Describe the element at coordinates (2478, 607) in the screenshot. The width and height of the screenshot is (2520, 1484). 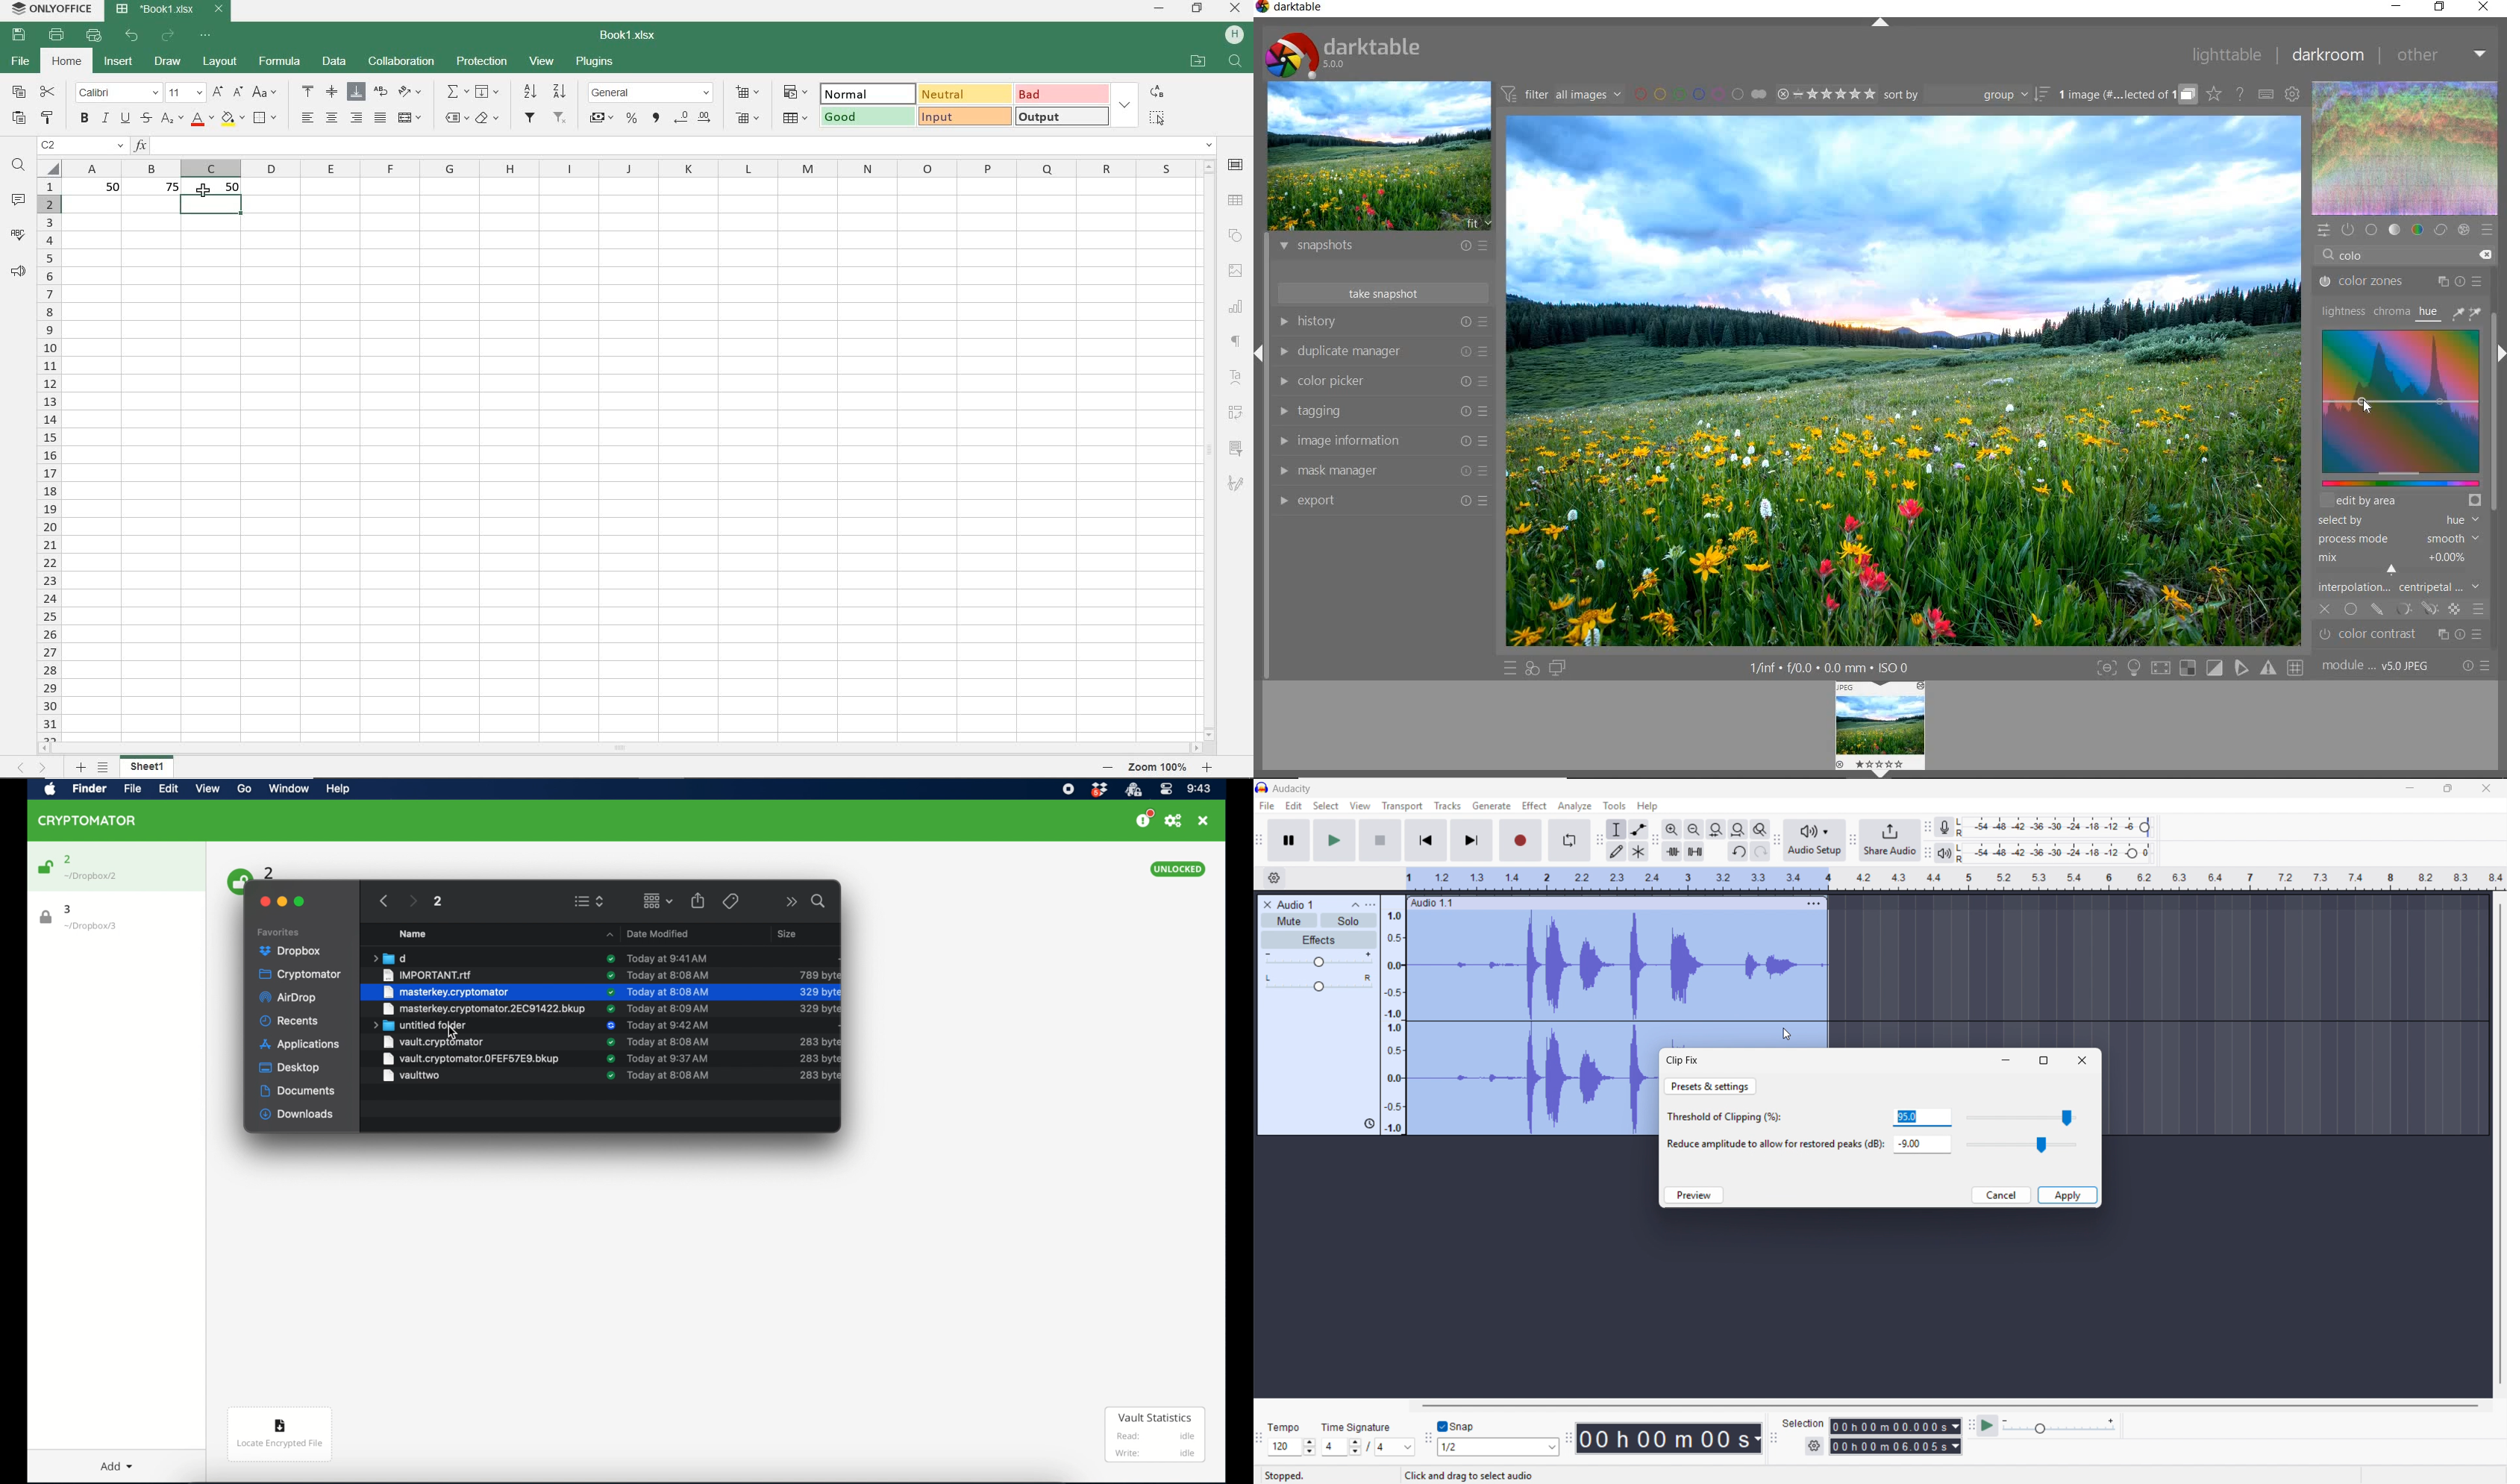
I see `blending options` at that location.